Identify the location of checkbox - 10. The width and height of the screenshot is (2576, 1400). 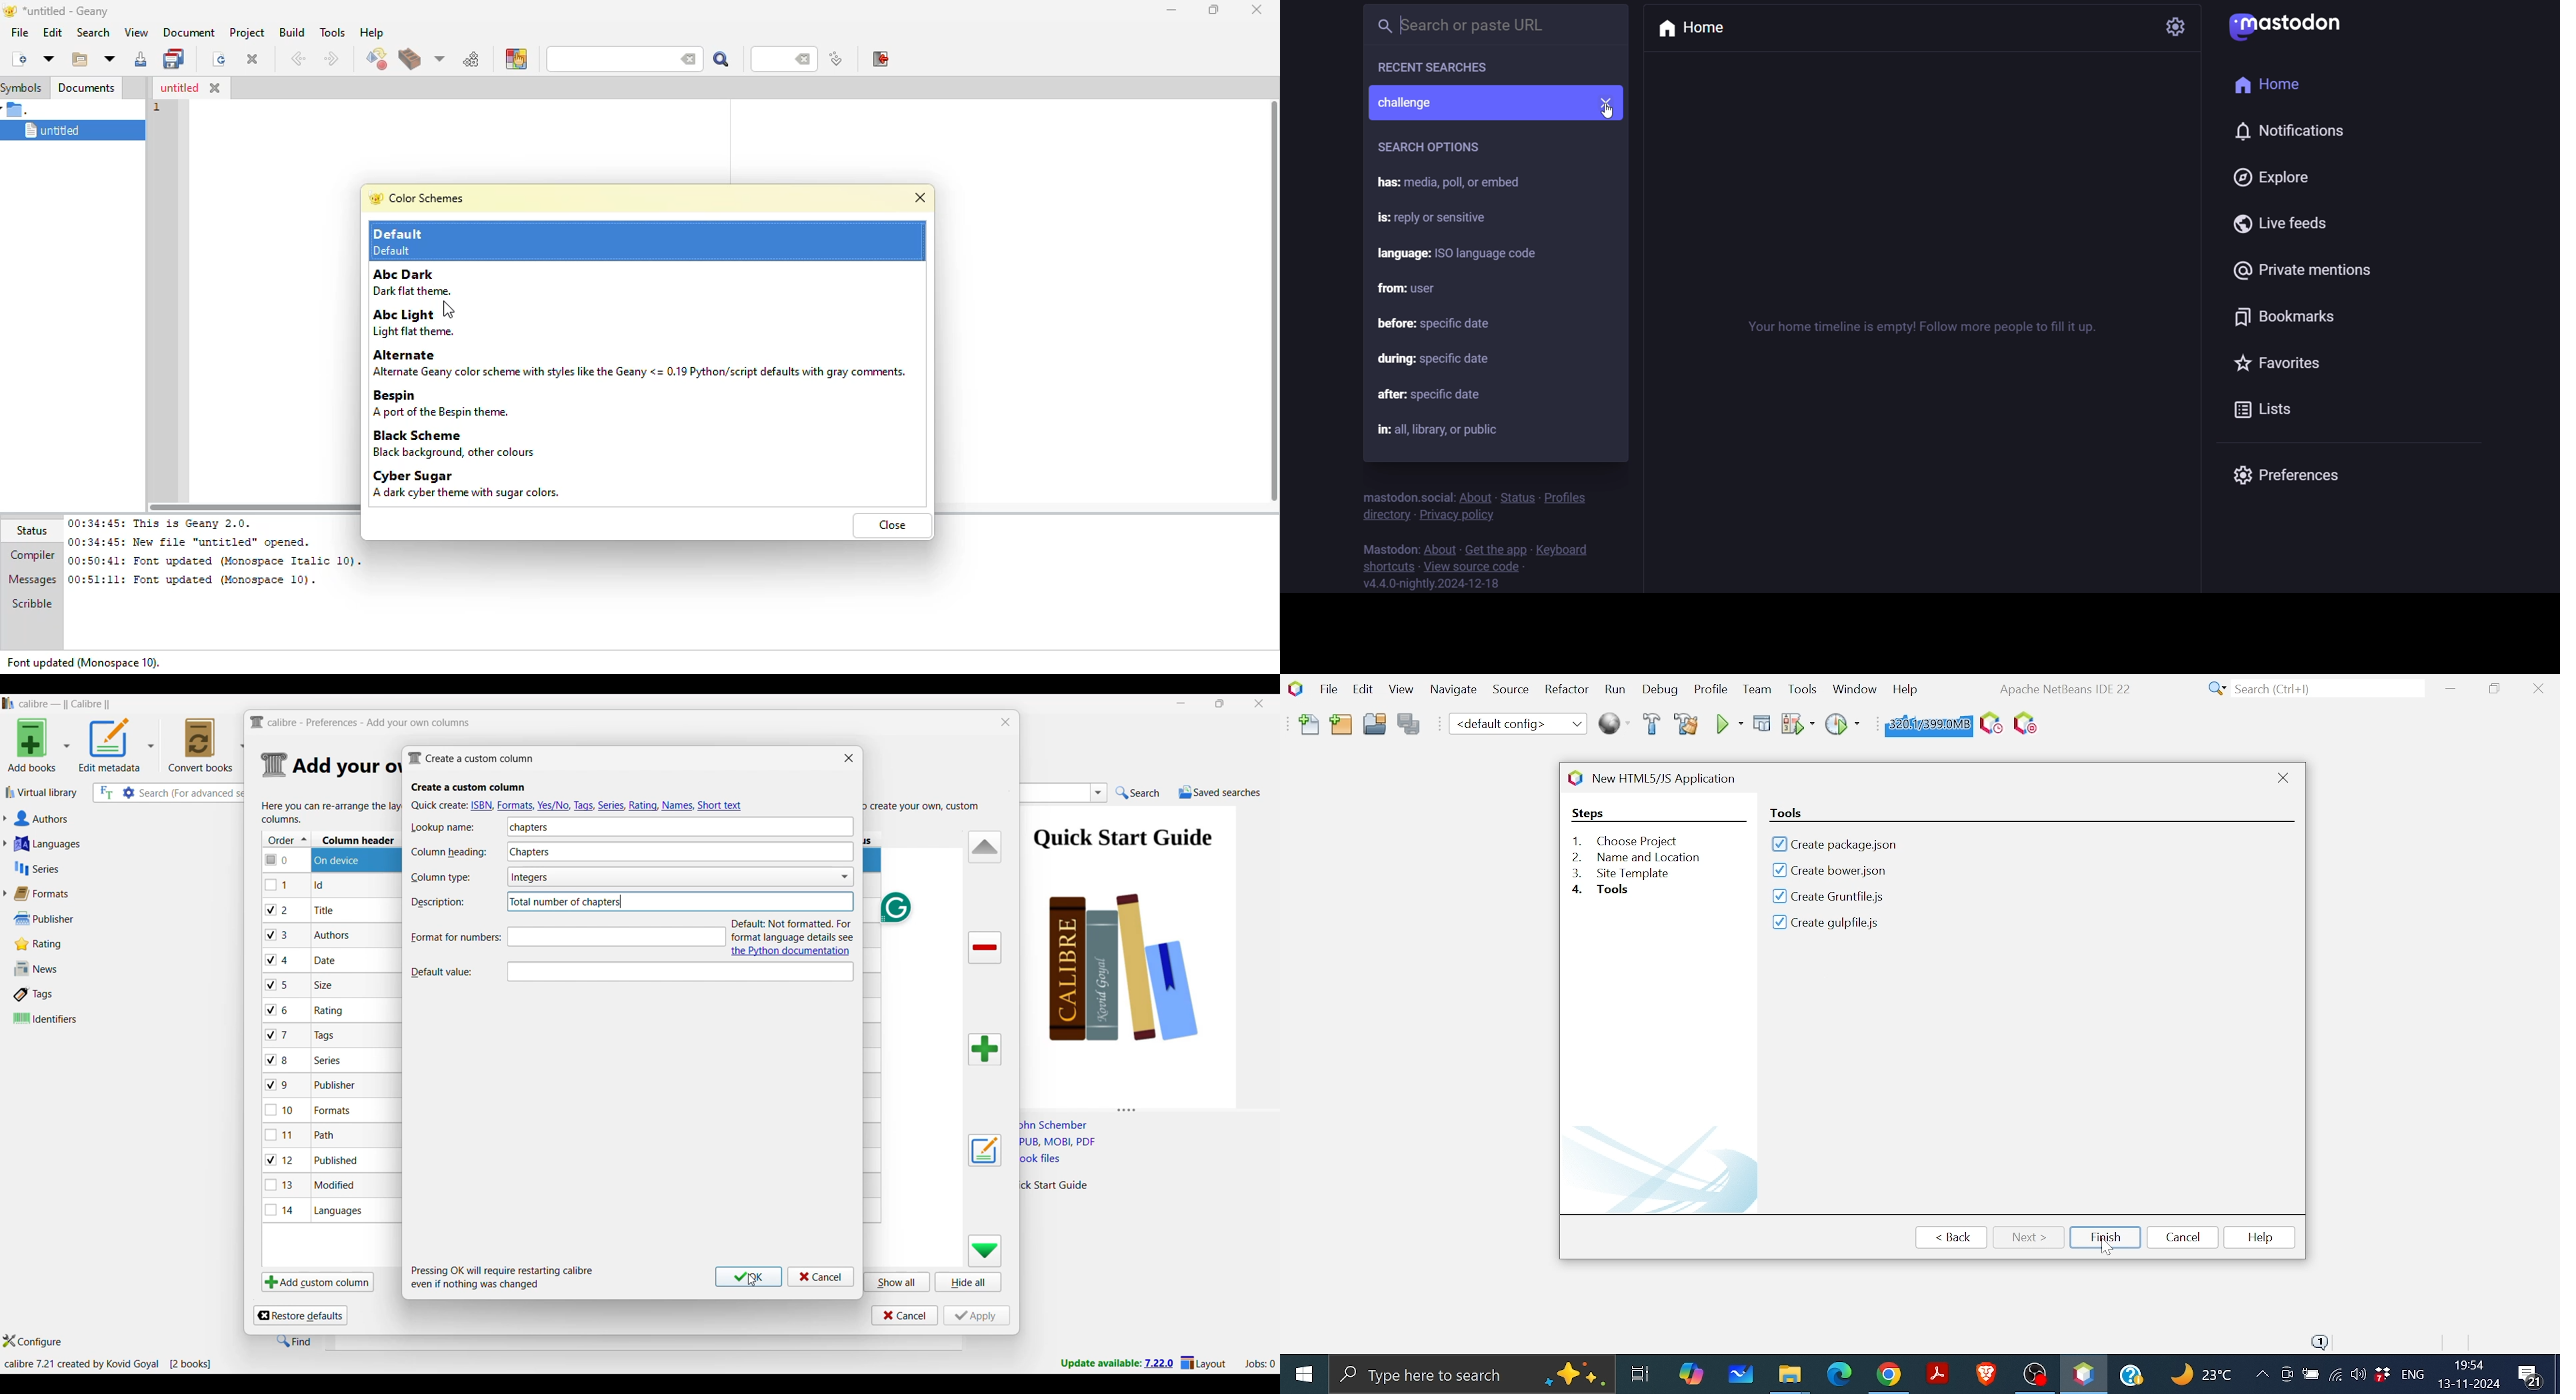
(282, 1111).